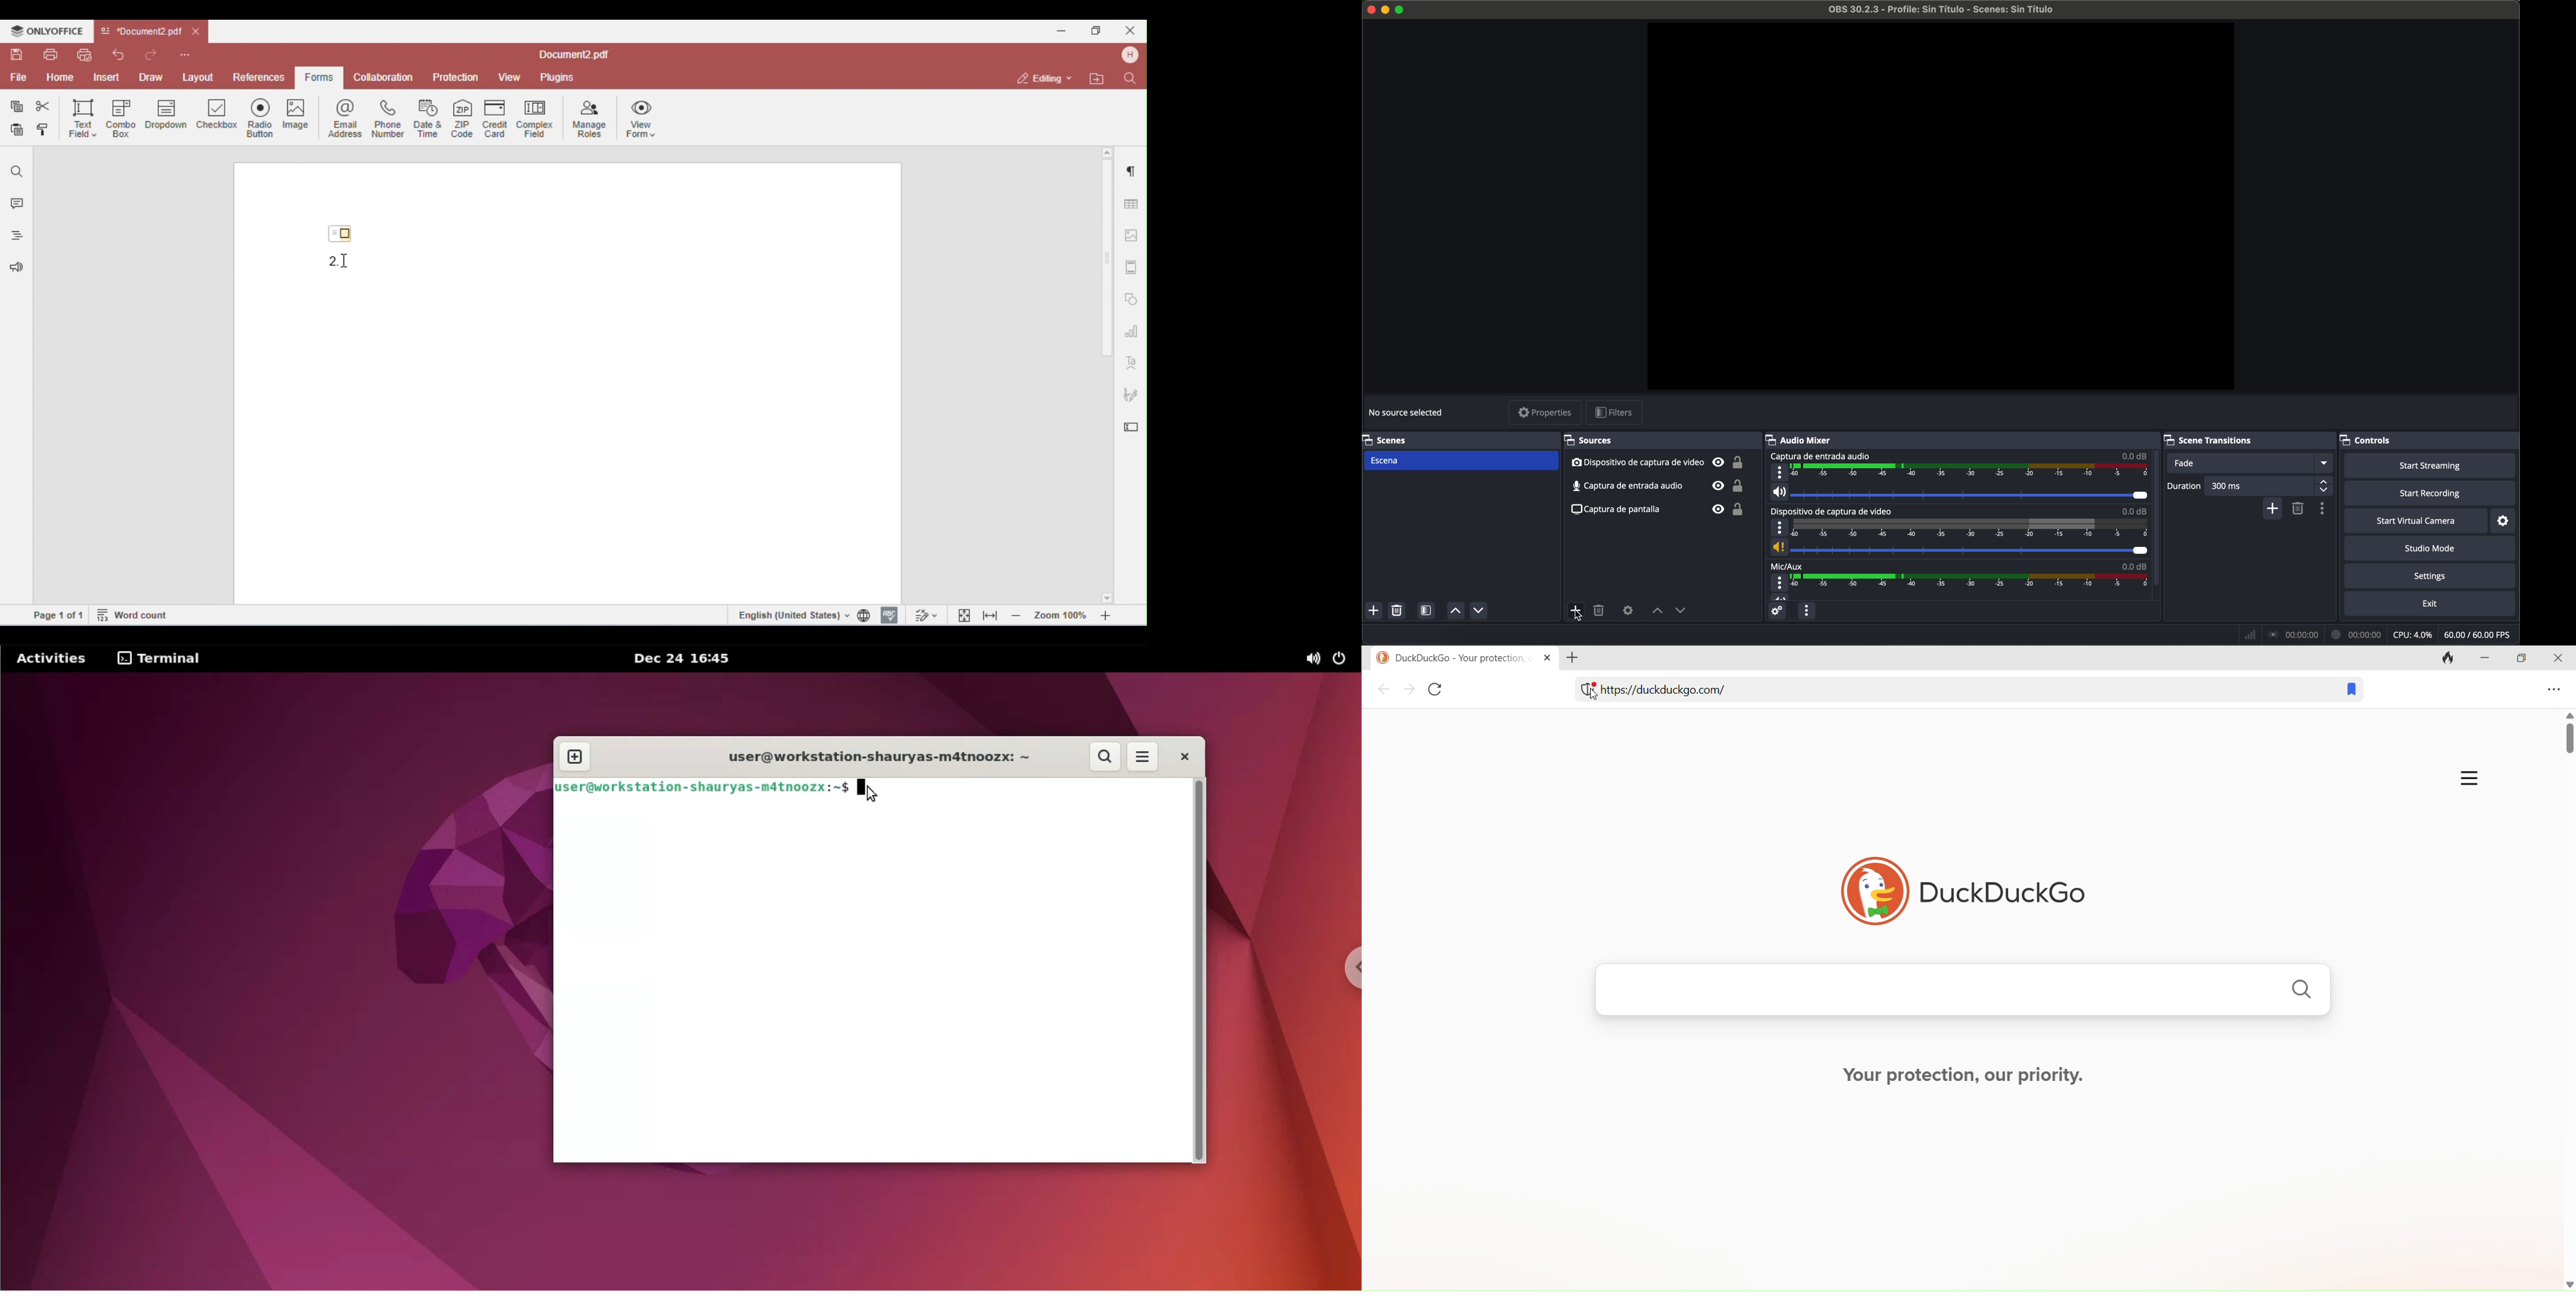  I want to click on duration, so click(2185, 487).